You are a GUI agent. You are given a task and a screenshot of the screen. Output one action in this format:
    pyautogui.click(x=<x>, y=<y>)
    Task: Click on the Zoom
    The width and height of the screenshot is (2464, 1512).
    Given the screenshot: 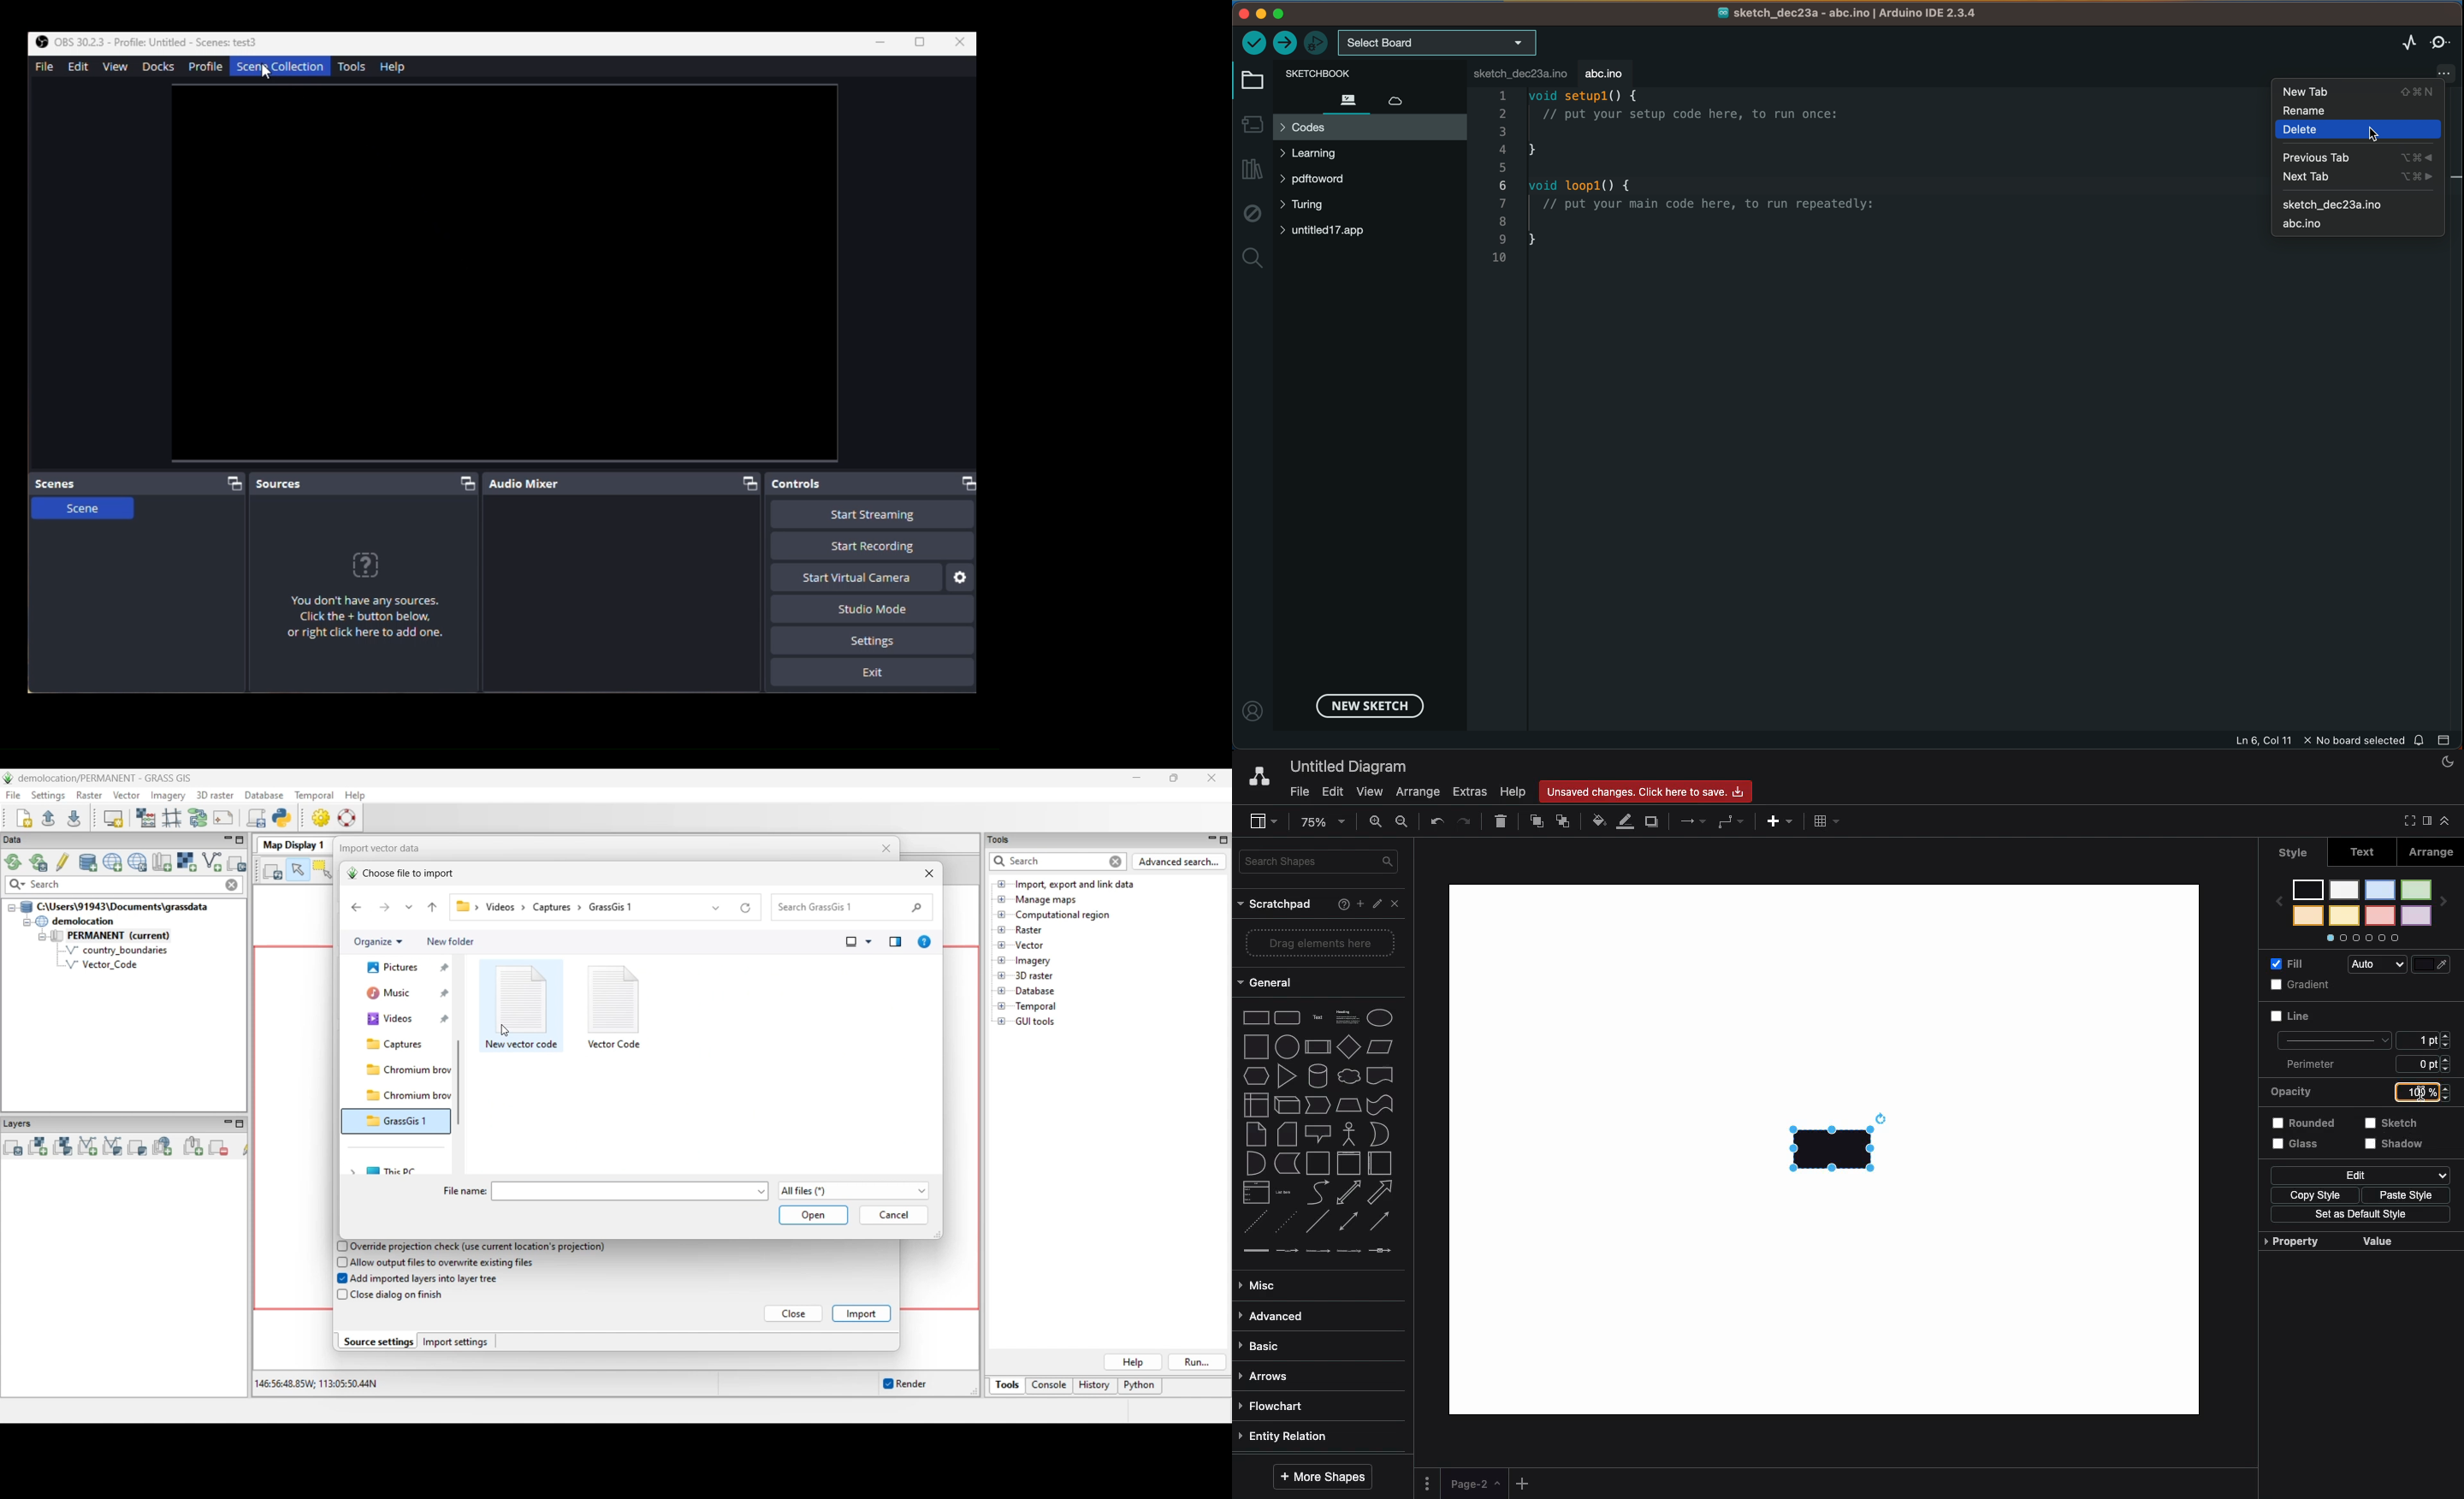 What is the action you would take?
    pyautogui.click(x=1322, y=822)
    